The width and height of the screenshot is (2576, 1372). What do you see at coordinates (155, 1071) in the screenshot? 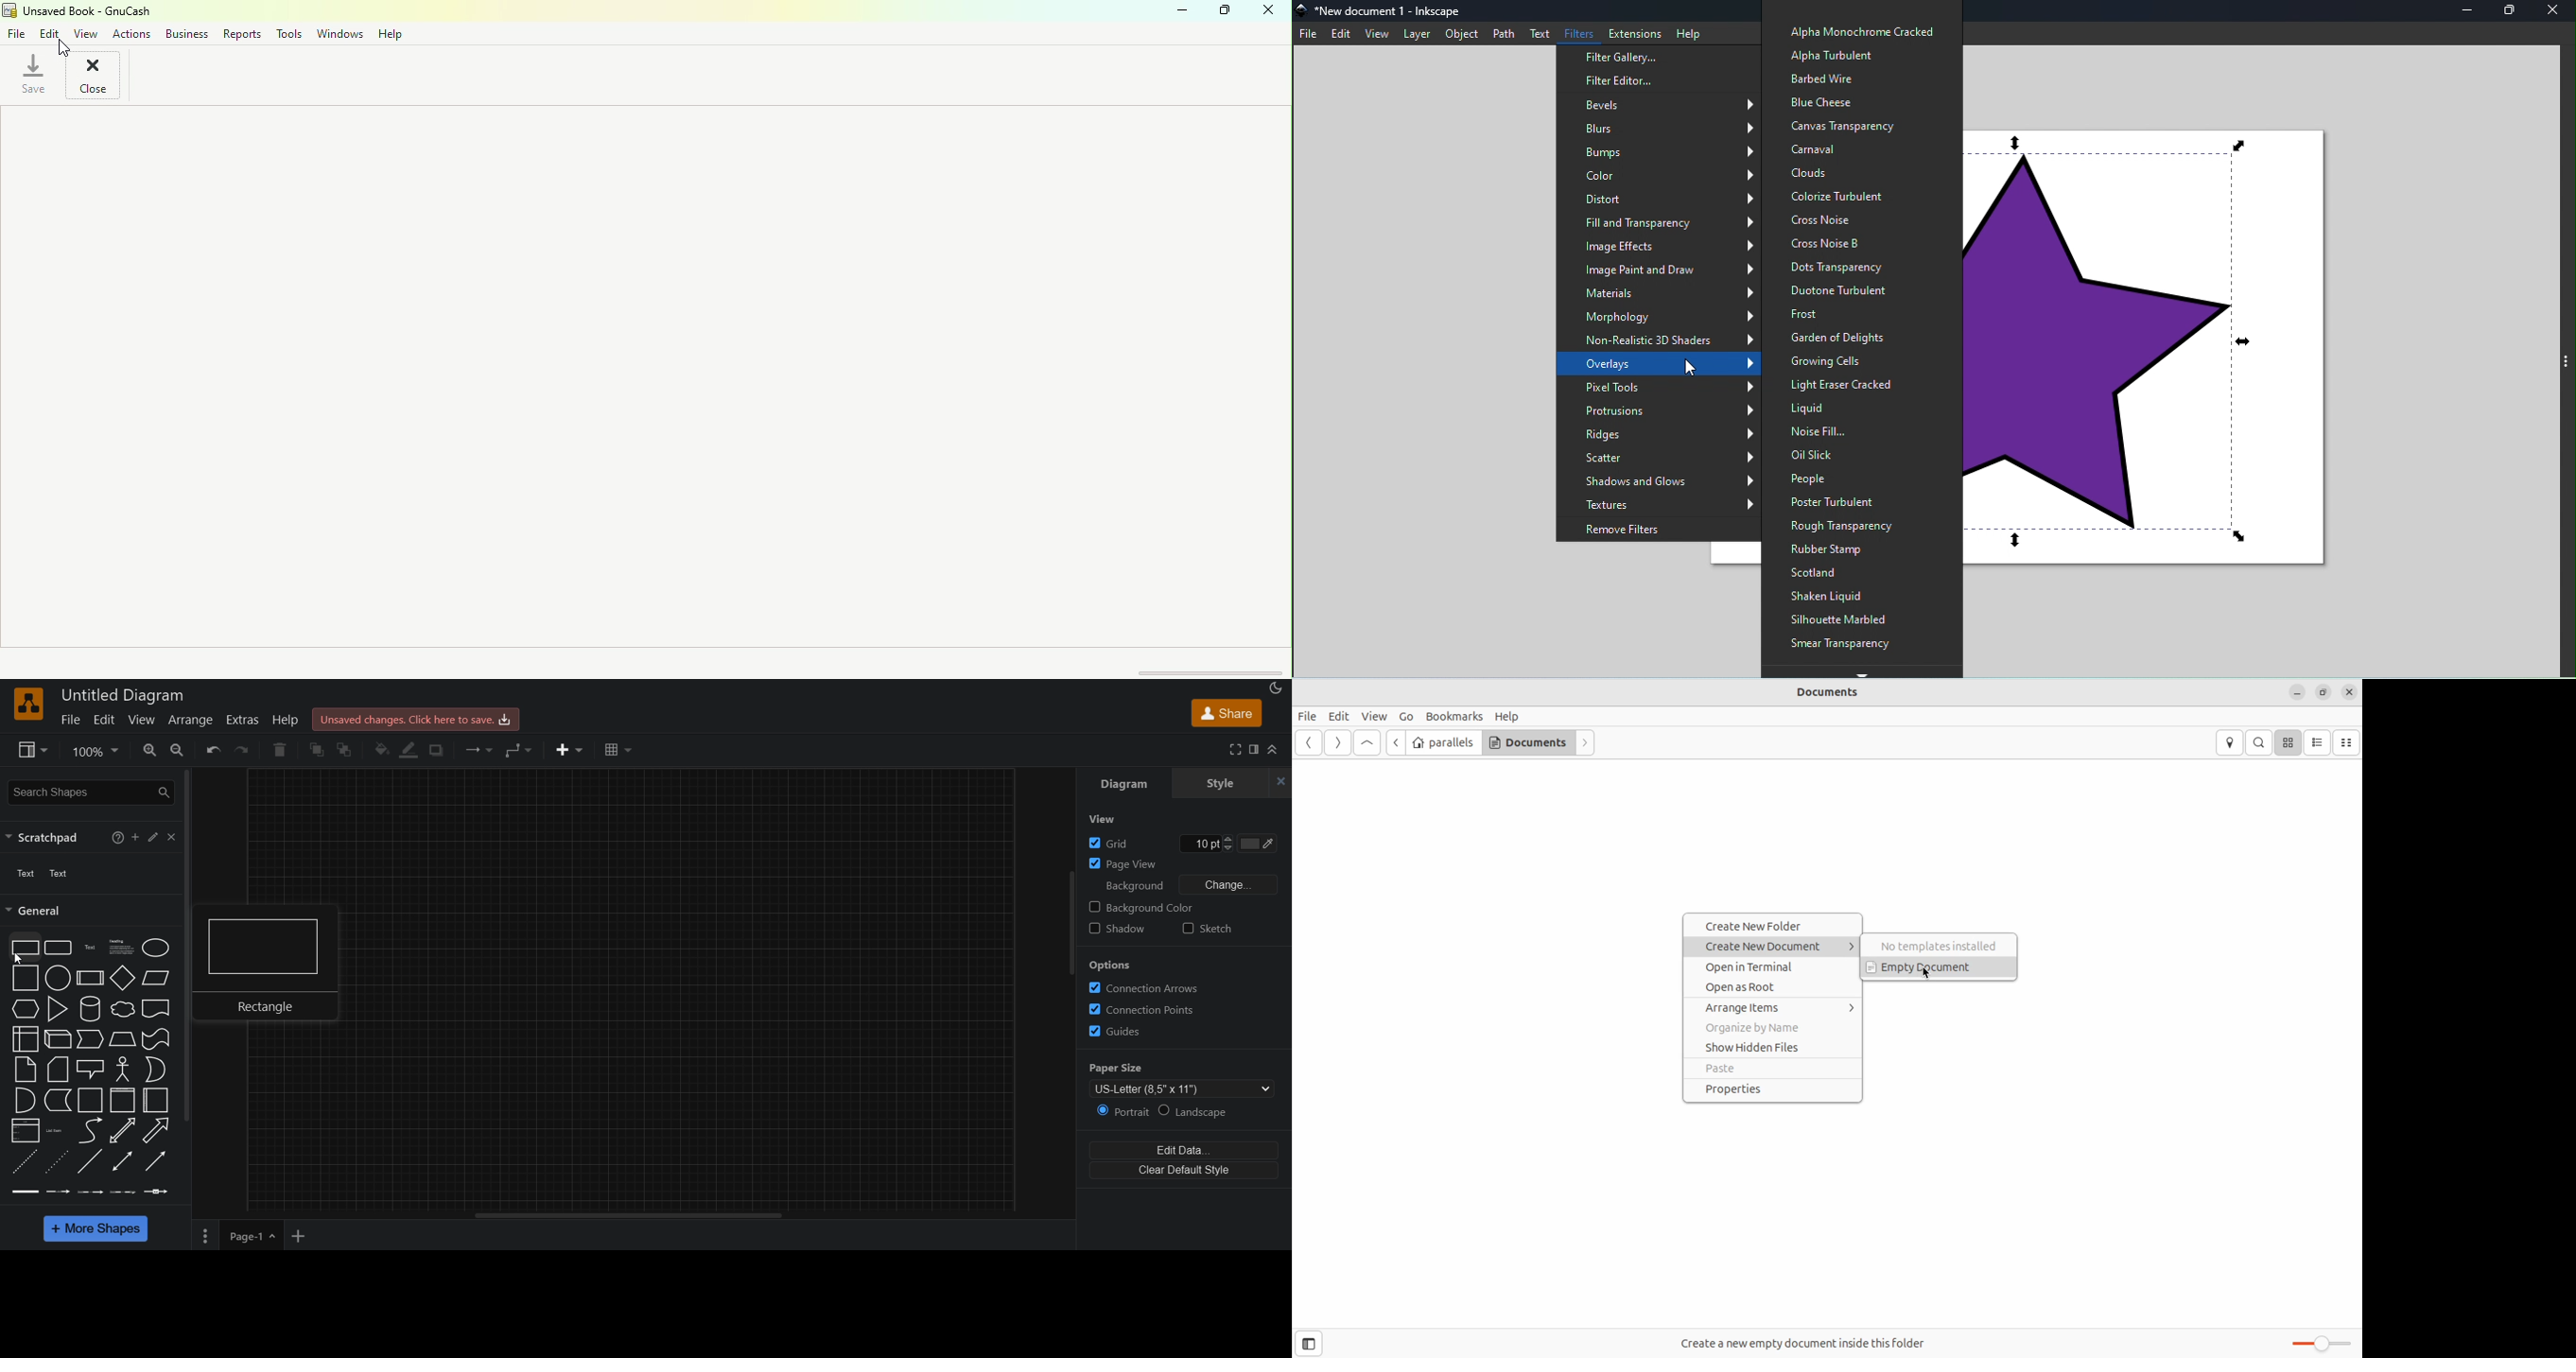
I see `or` at bounding box center [155, 1071].